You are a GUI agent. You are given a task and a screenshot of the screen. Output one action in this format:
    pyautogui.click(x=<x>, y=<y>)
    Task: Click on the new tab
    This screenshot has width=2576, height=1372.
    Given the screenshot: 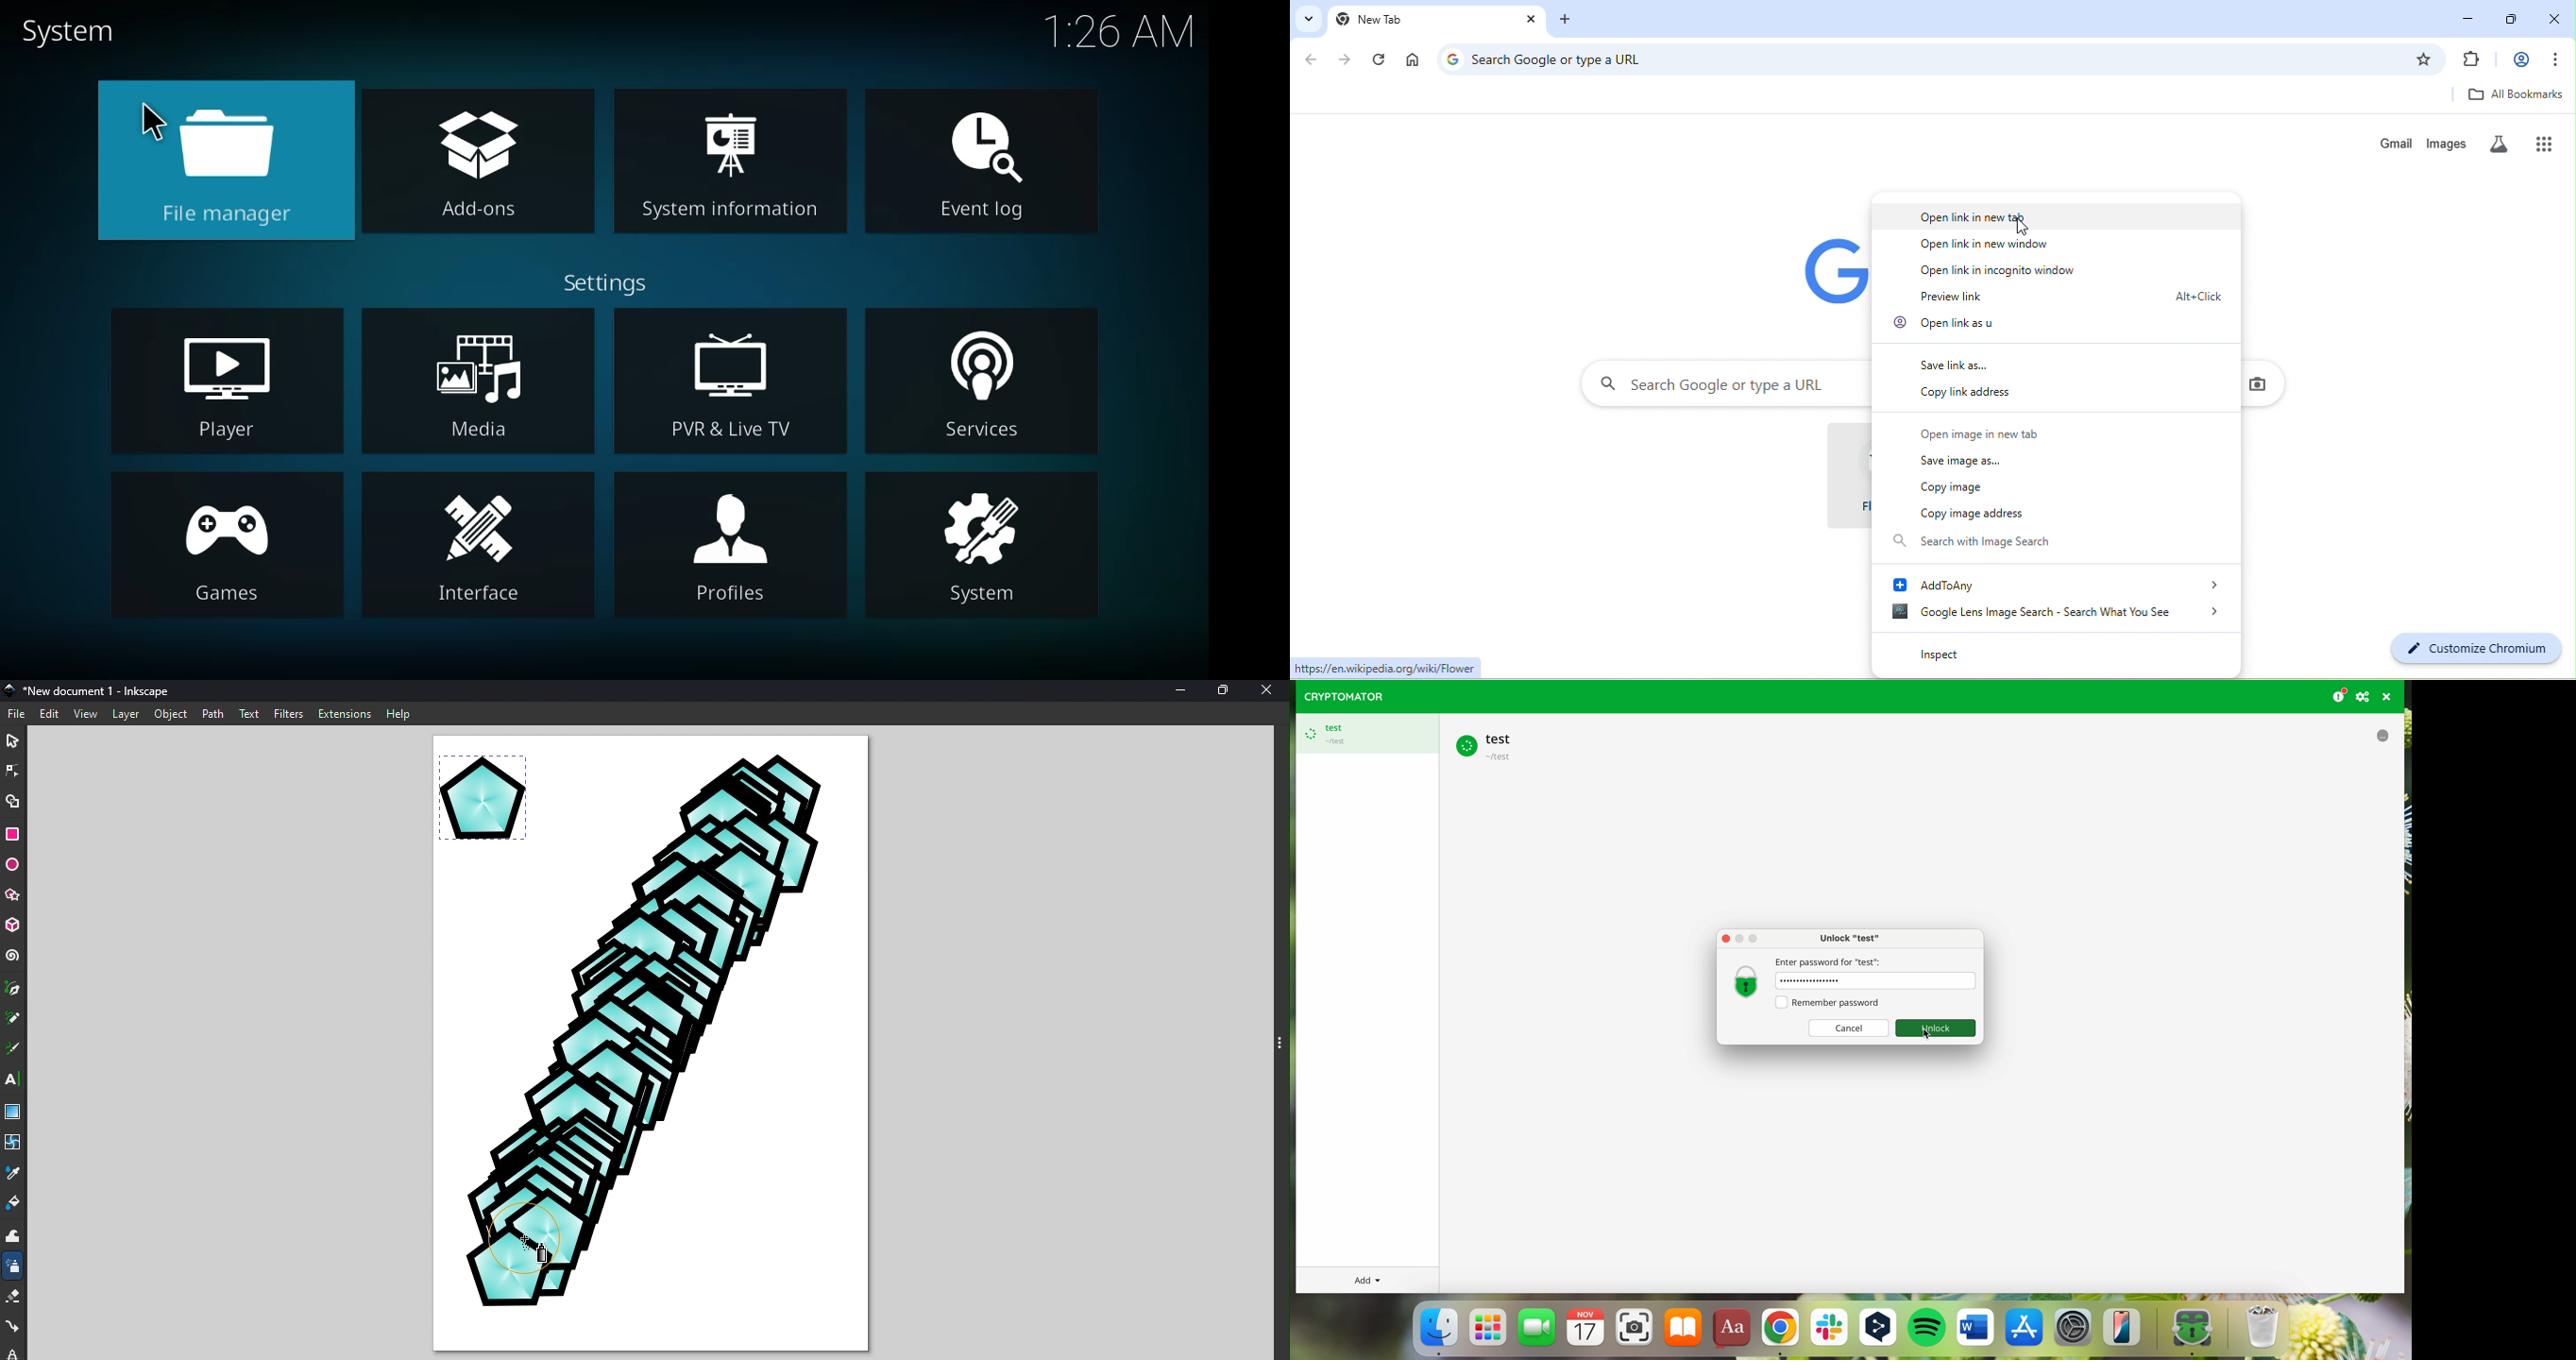 What is the action you would take?
    pyautogui.click(x=1425, y=20)
    